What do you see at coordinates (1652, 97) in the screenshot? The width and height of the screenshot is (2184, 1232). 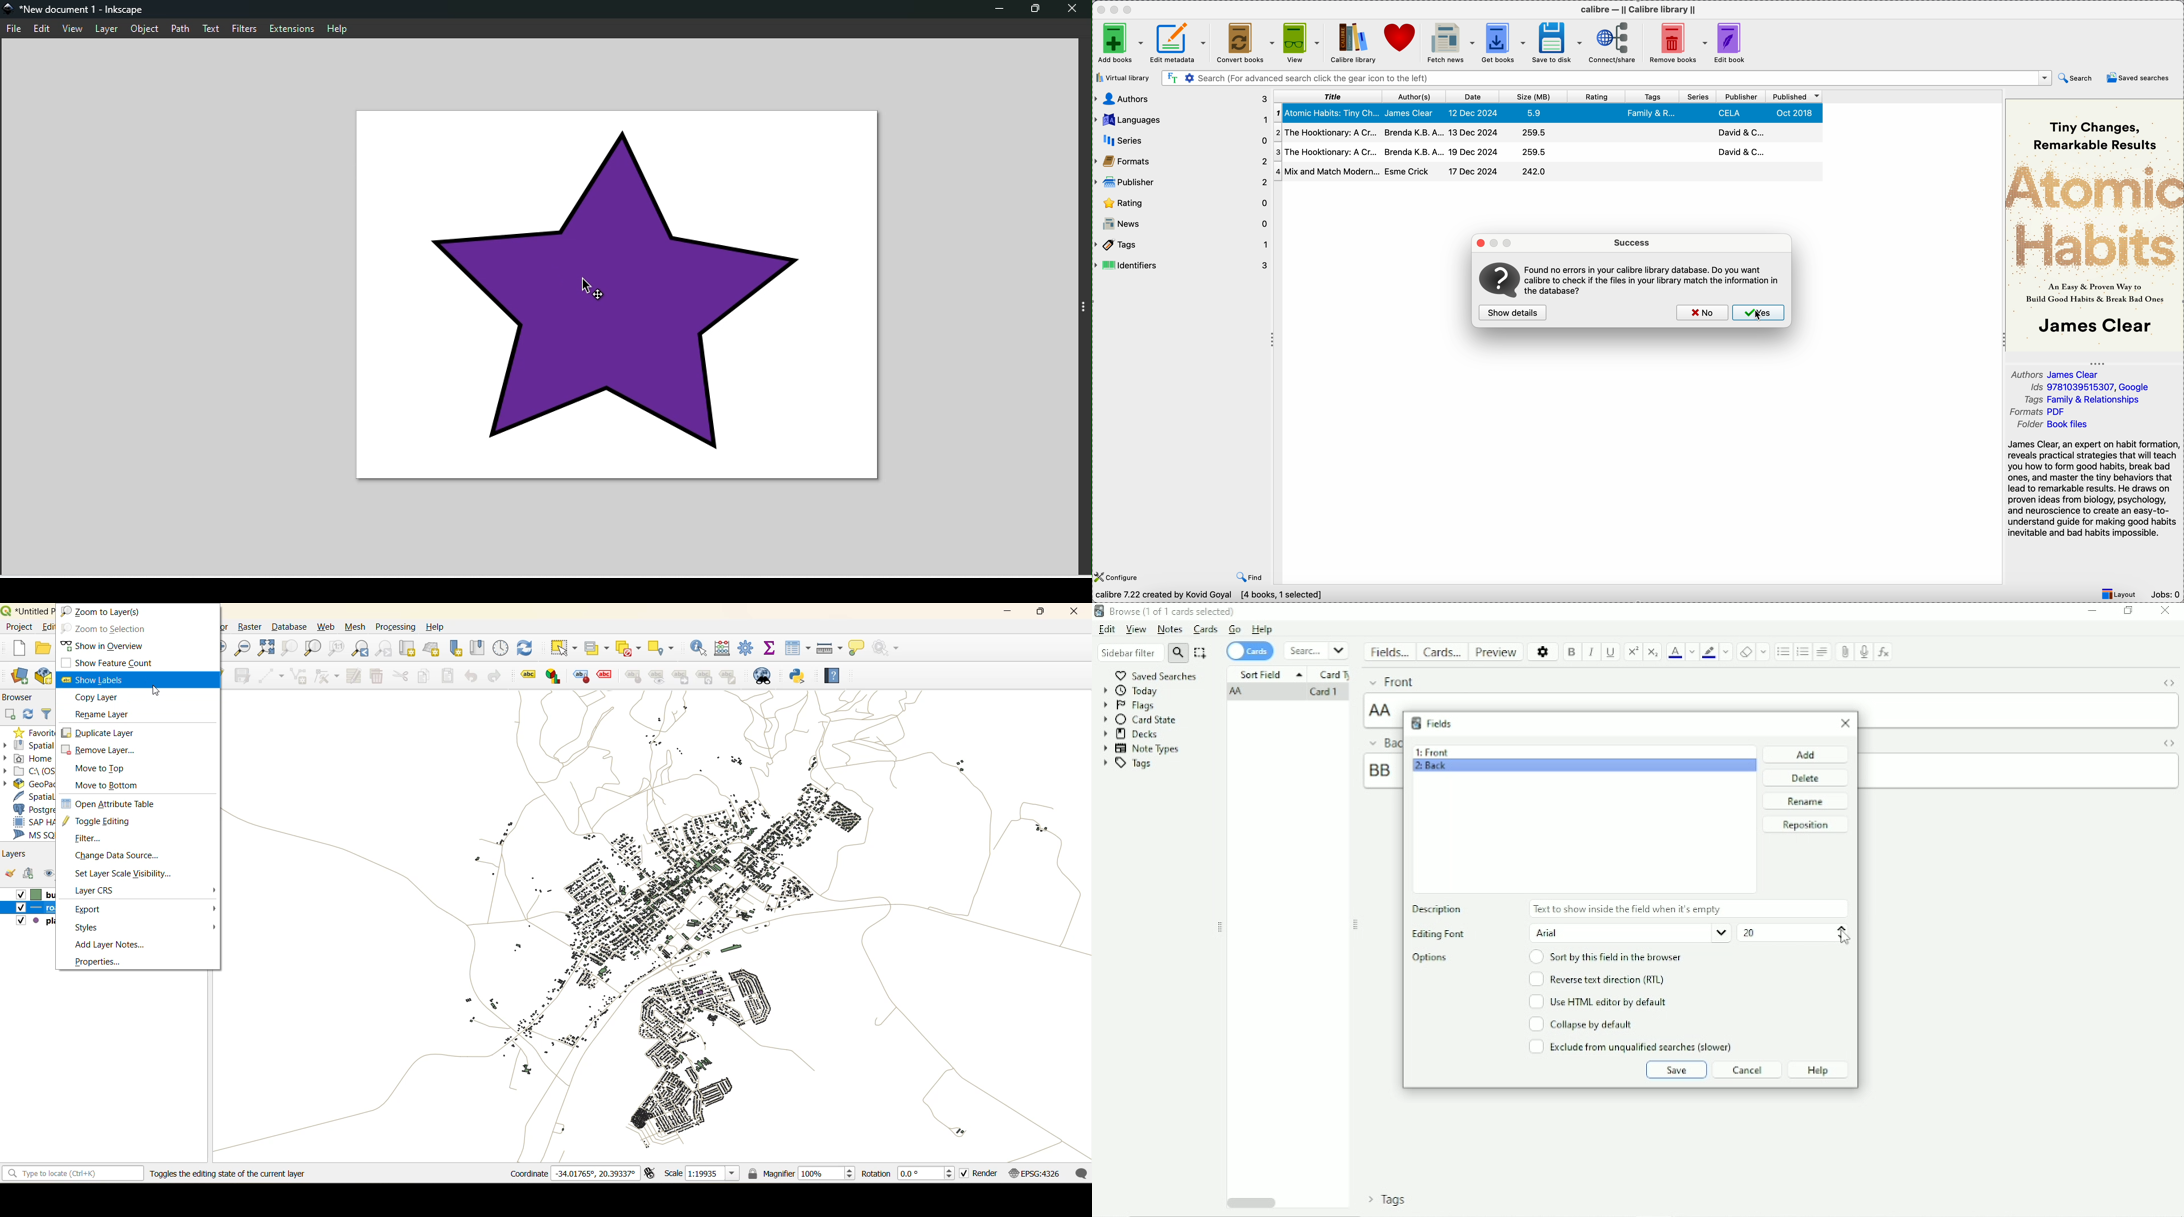 I see `tags` at bounding box center [1652, 97].